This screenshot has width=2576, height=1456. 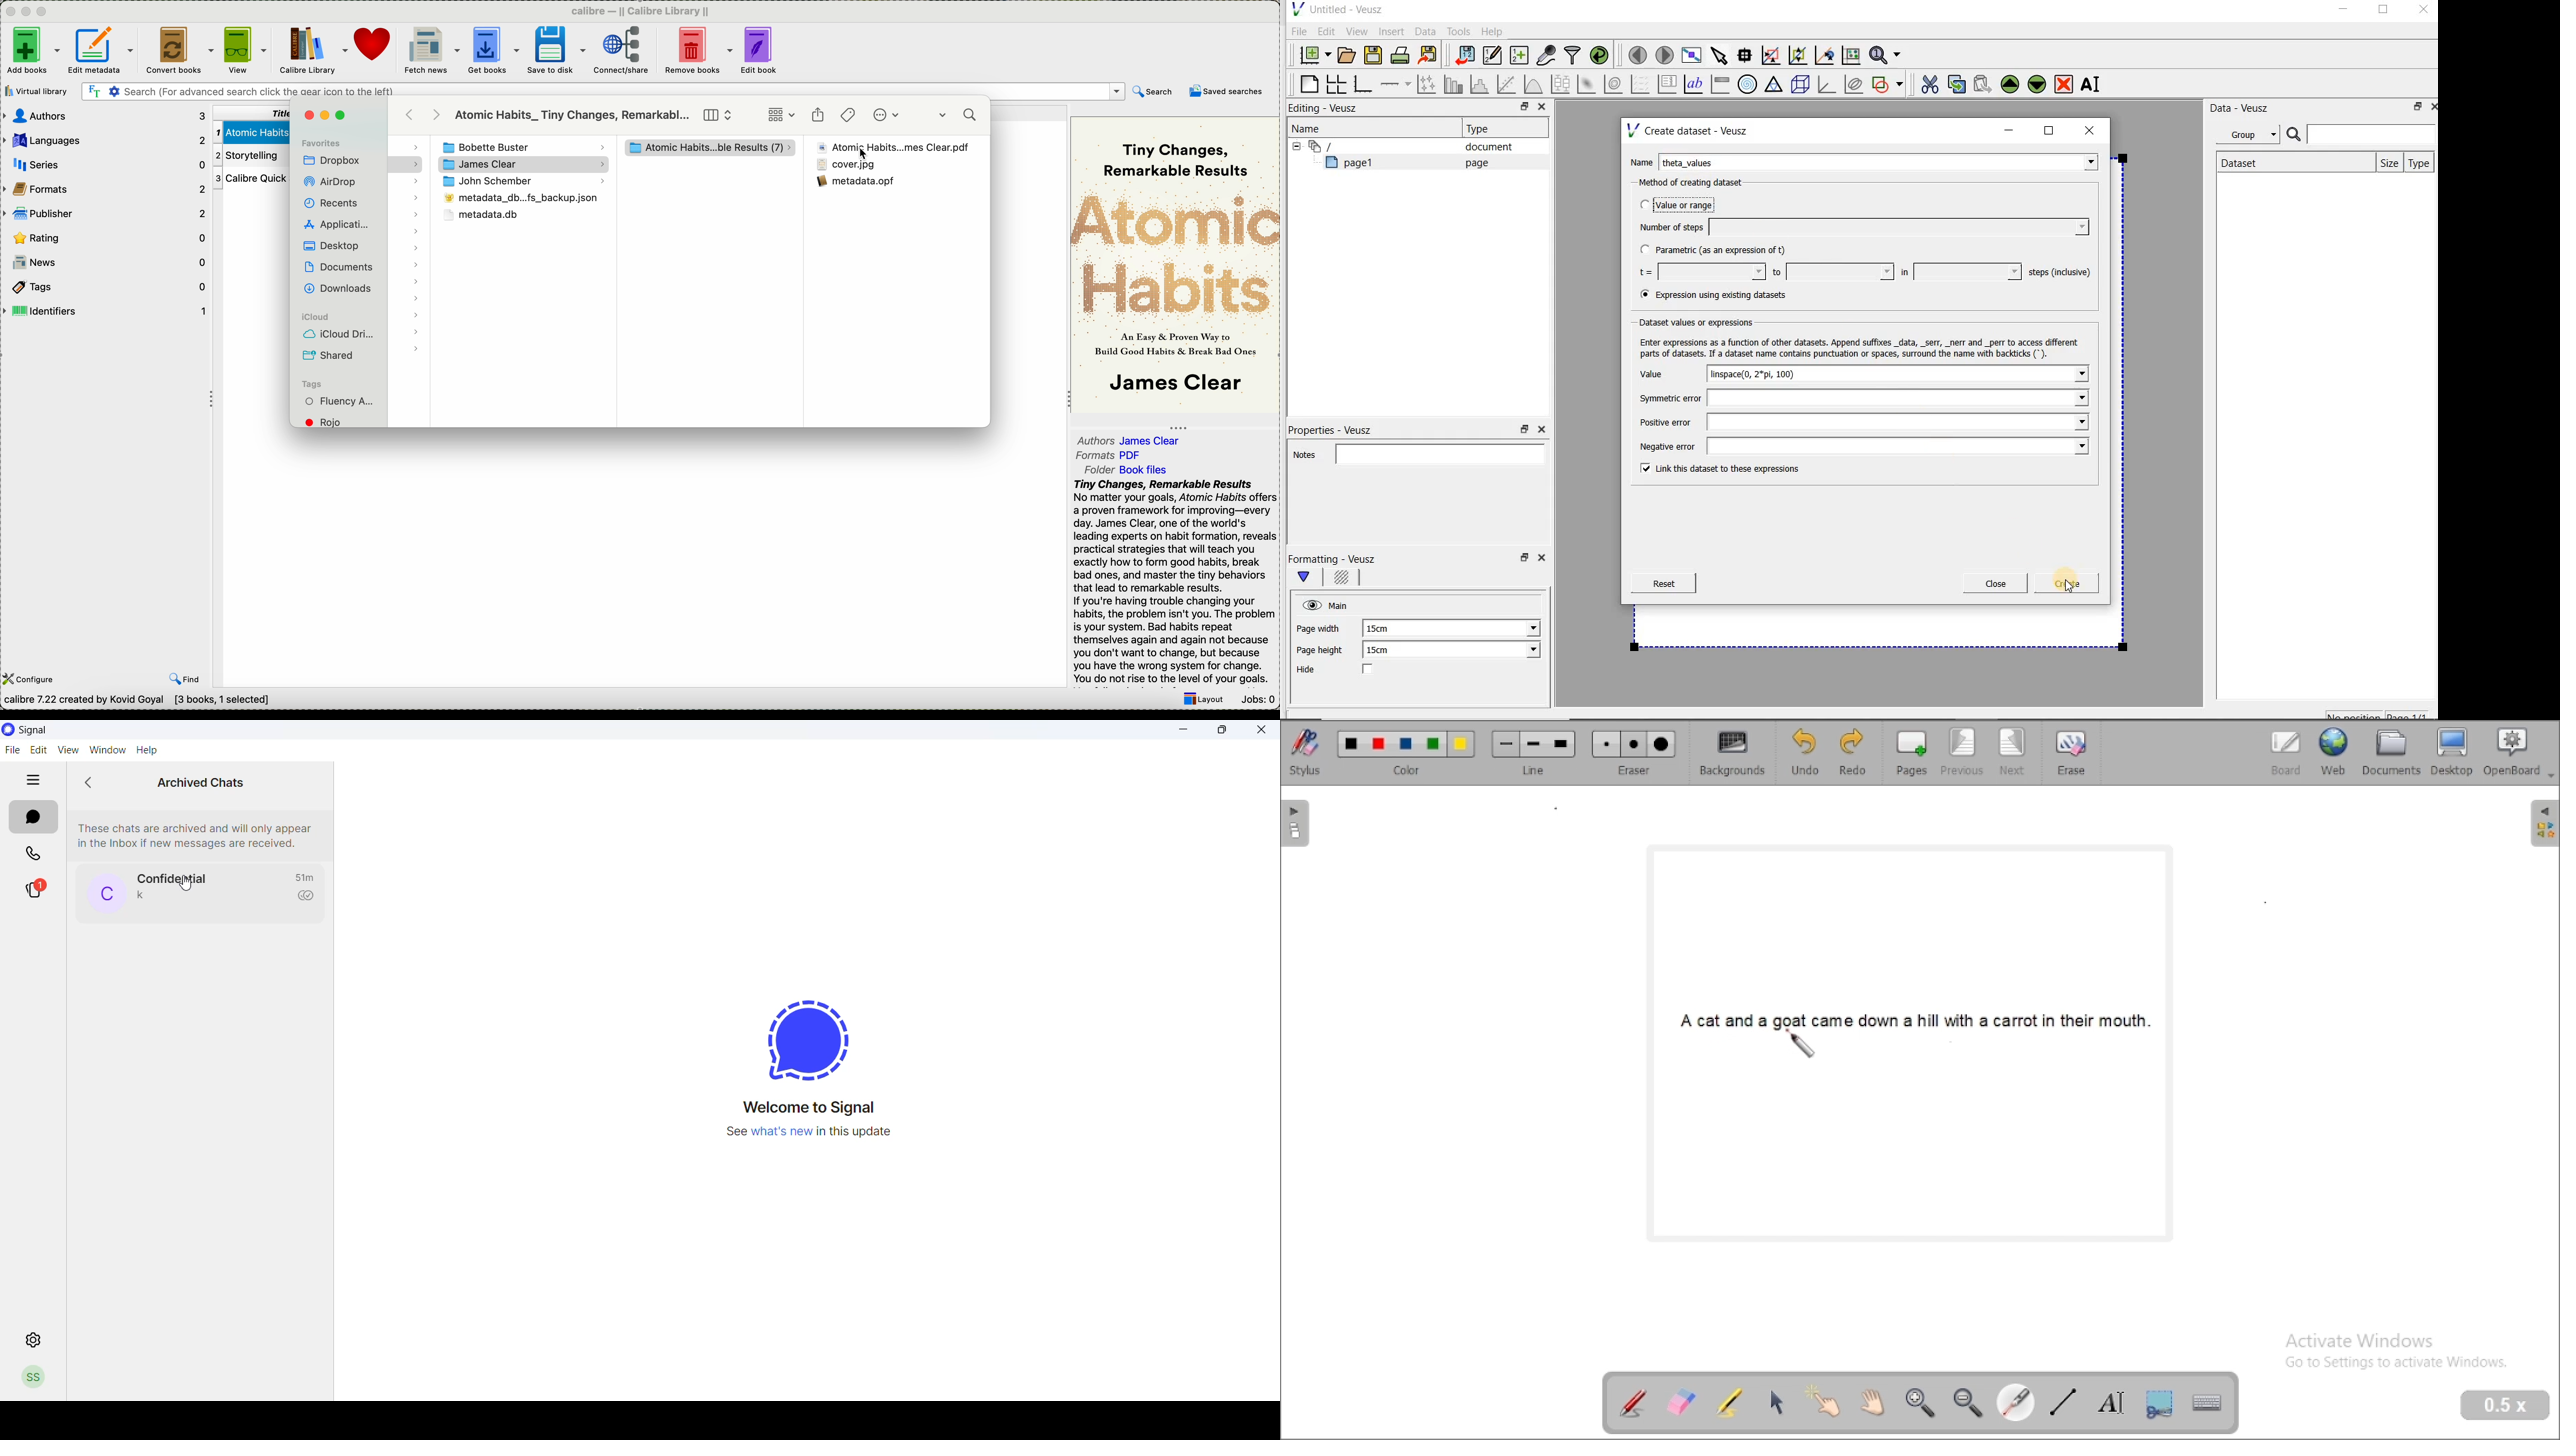 I want to click on polar graph, so click(x=1748, y=84).